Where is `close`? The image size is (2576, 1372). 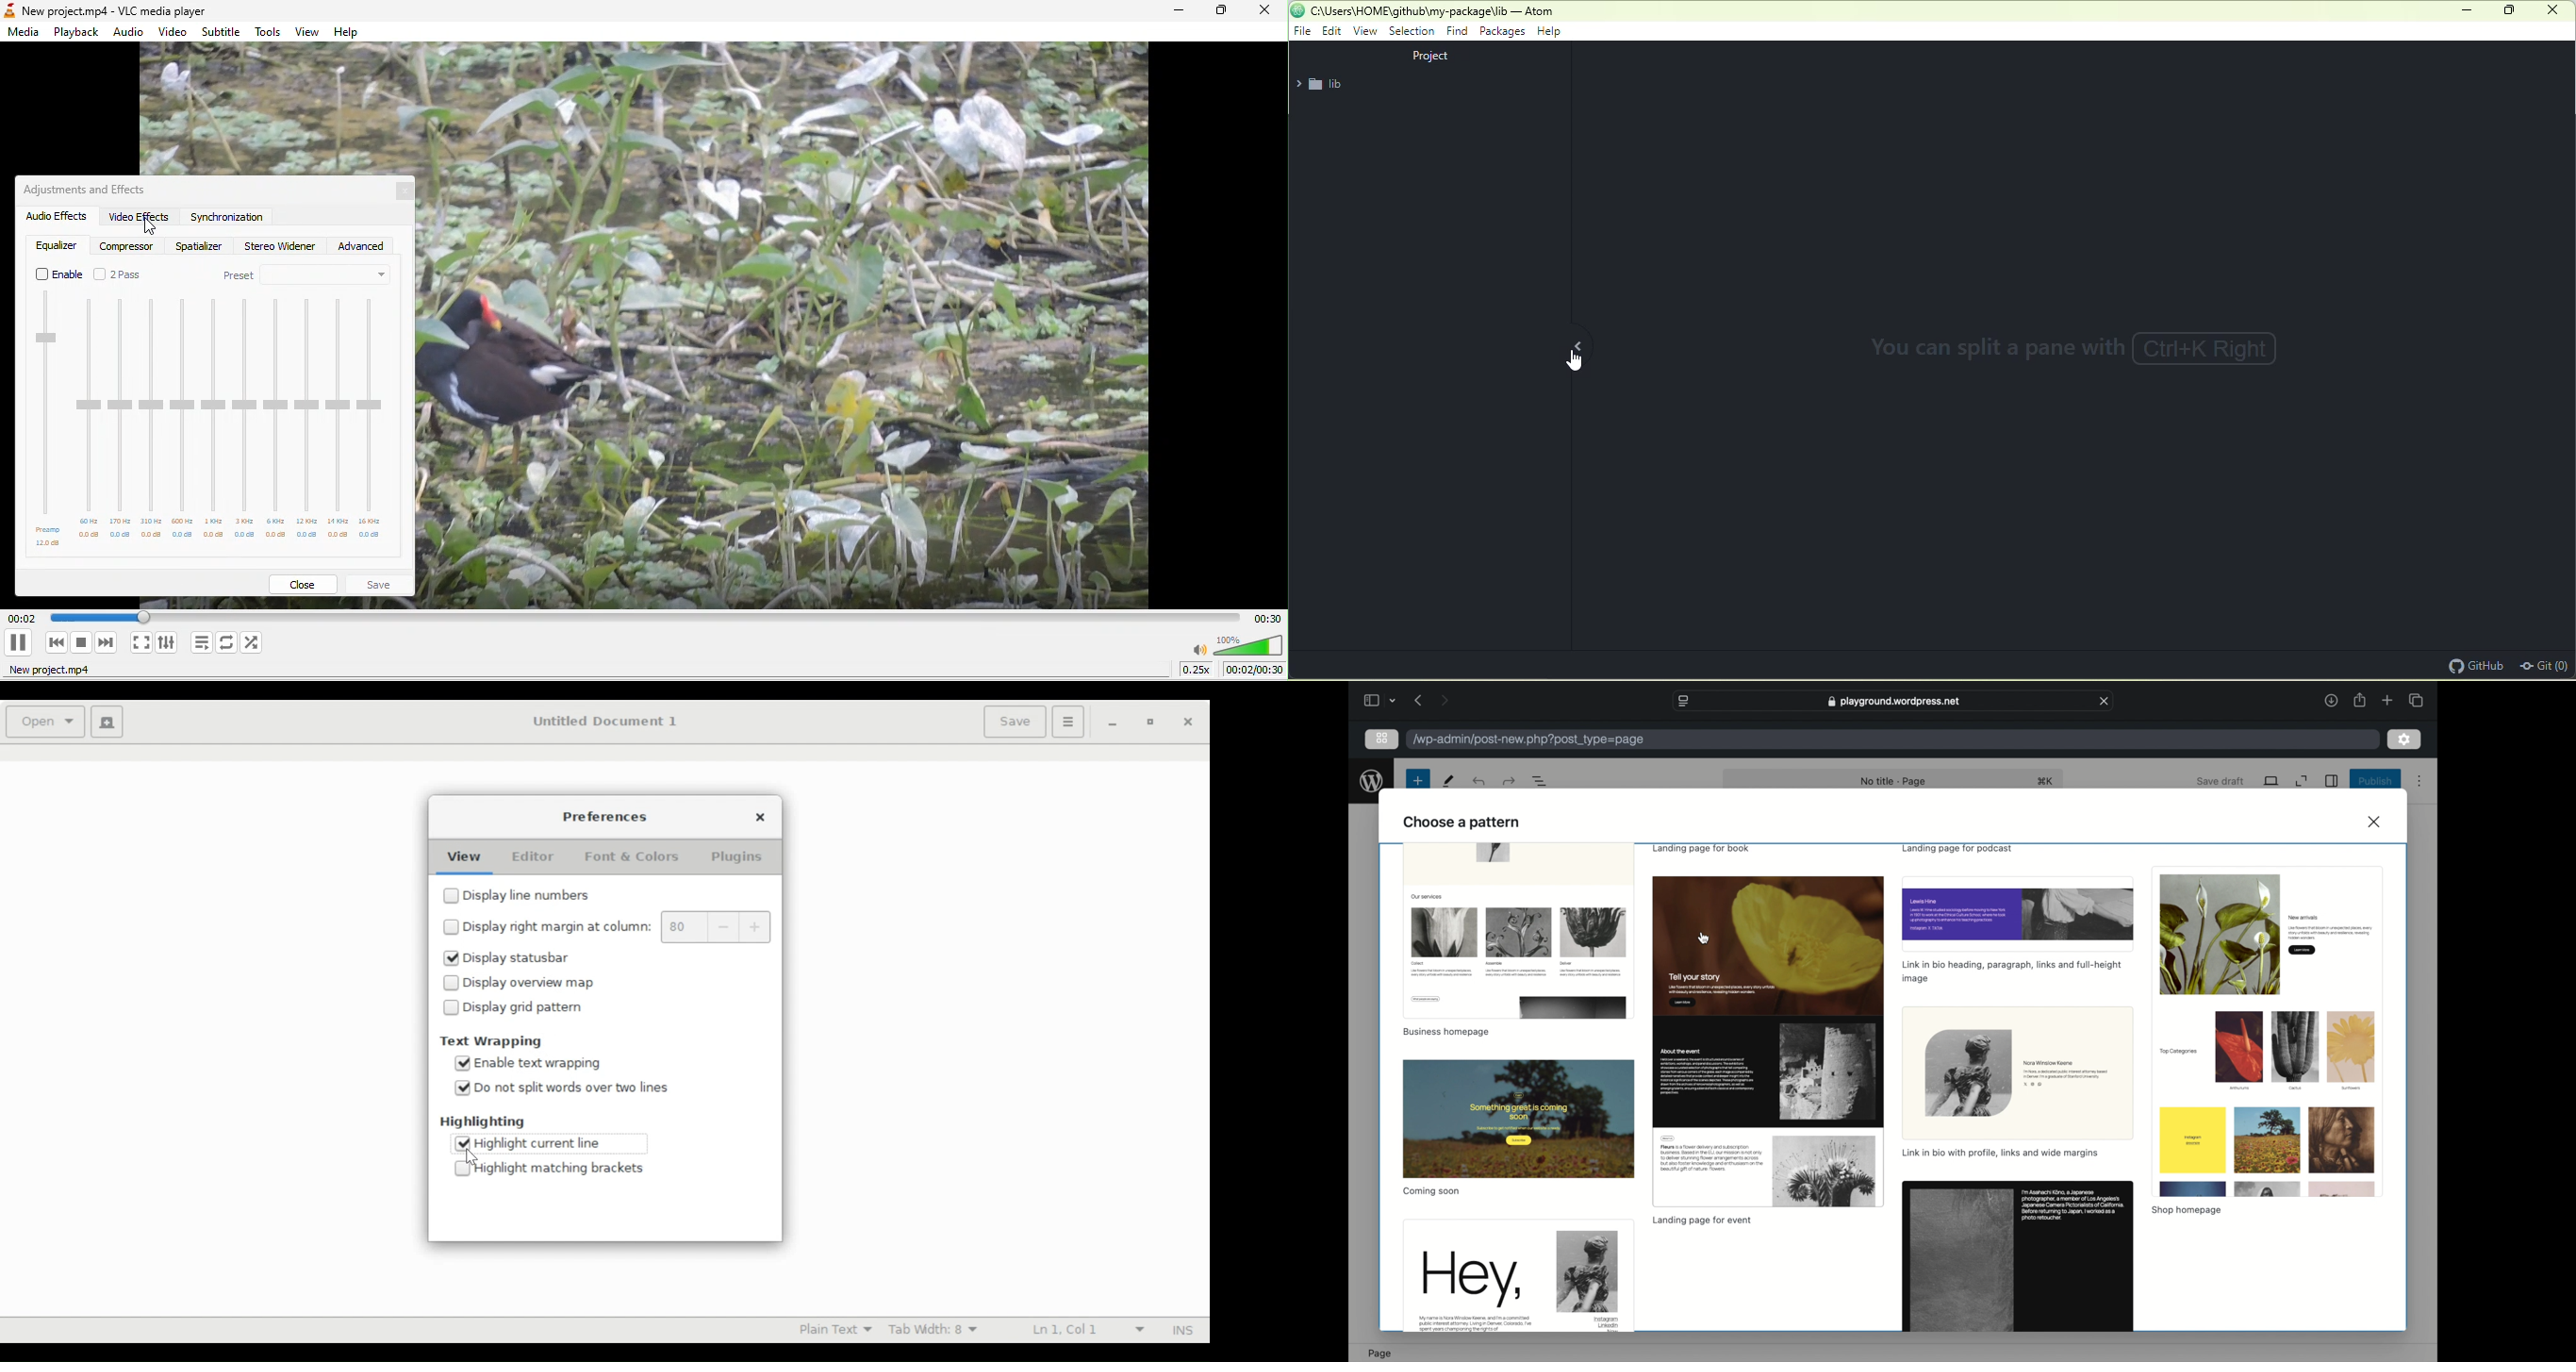
close is located at coordinates (2105, 701).